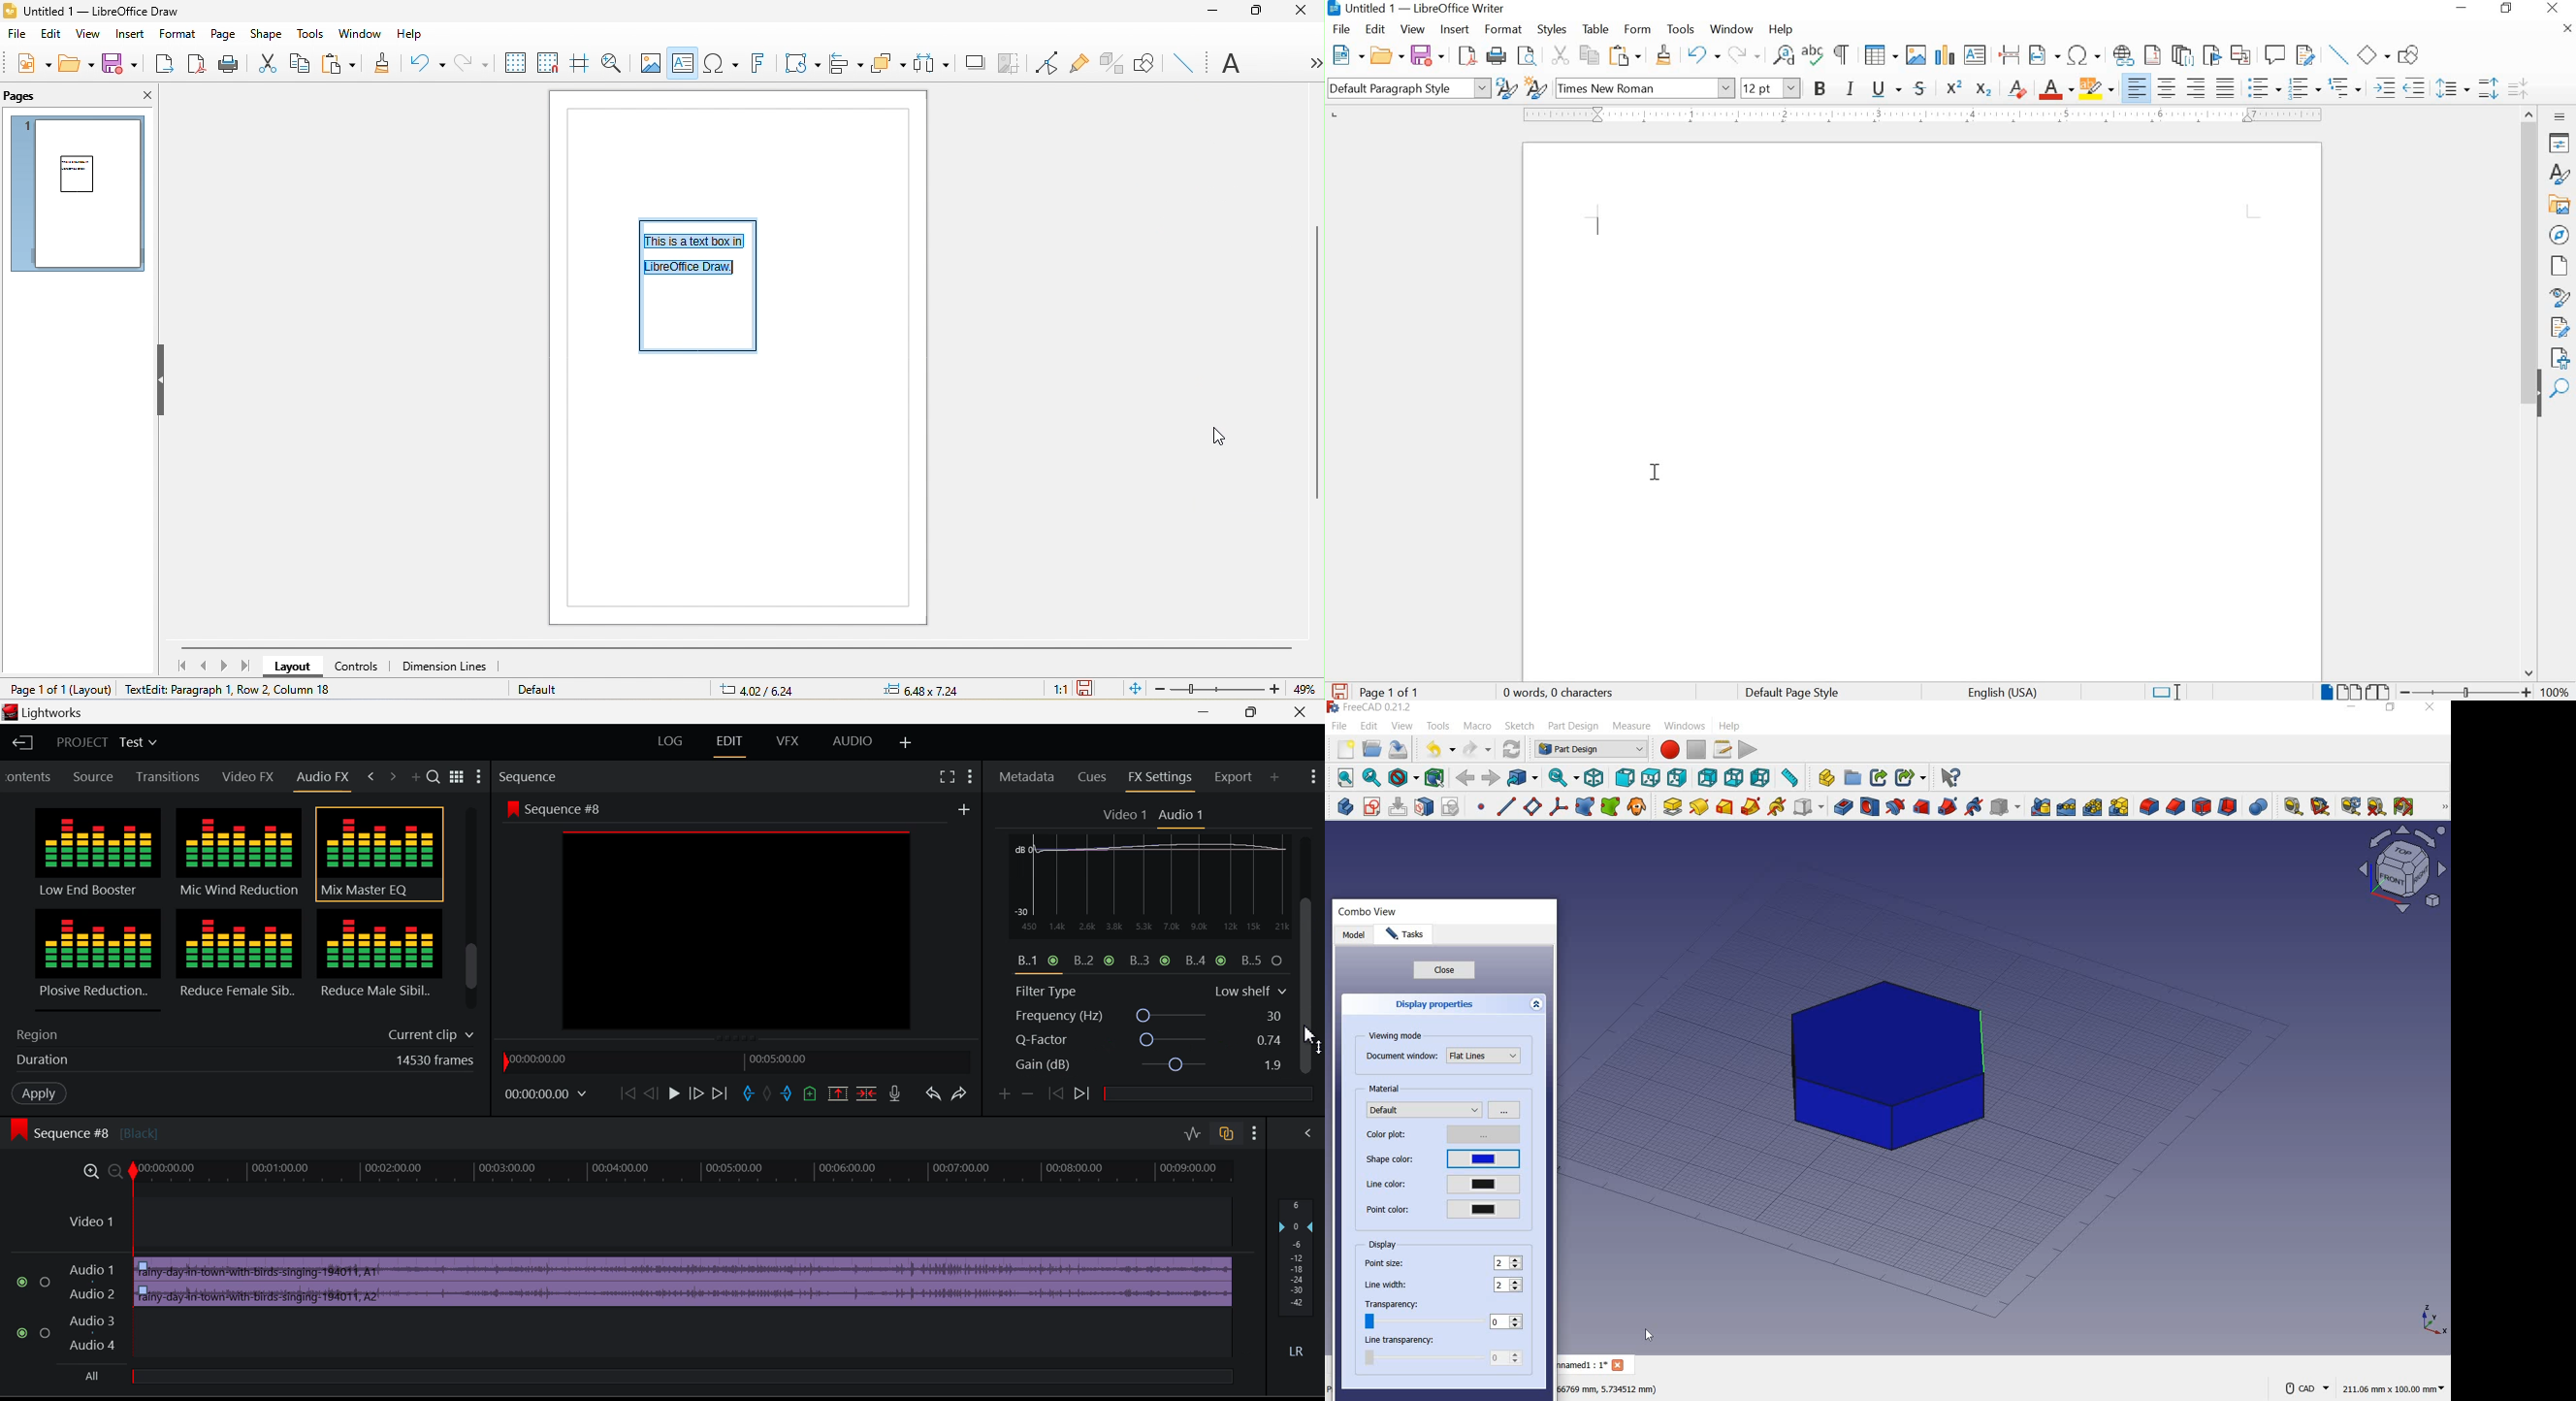 Image resolution: width=2576 pixels, height=1428 pixels. What do you see at coordinates (1183, 816) in the screenshot?
I see `Audio 1 Settings` at bounding box center [1183, 816].